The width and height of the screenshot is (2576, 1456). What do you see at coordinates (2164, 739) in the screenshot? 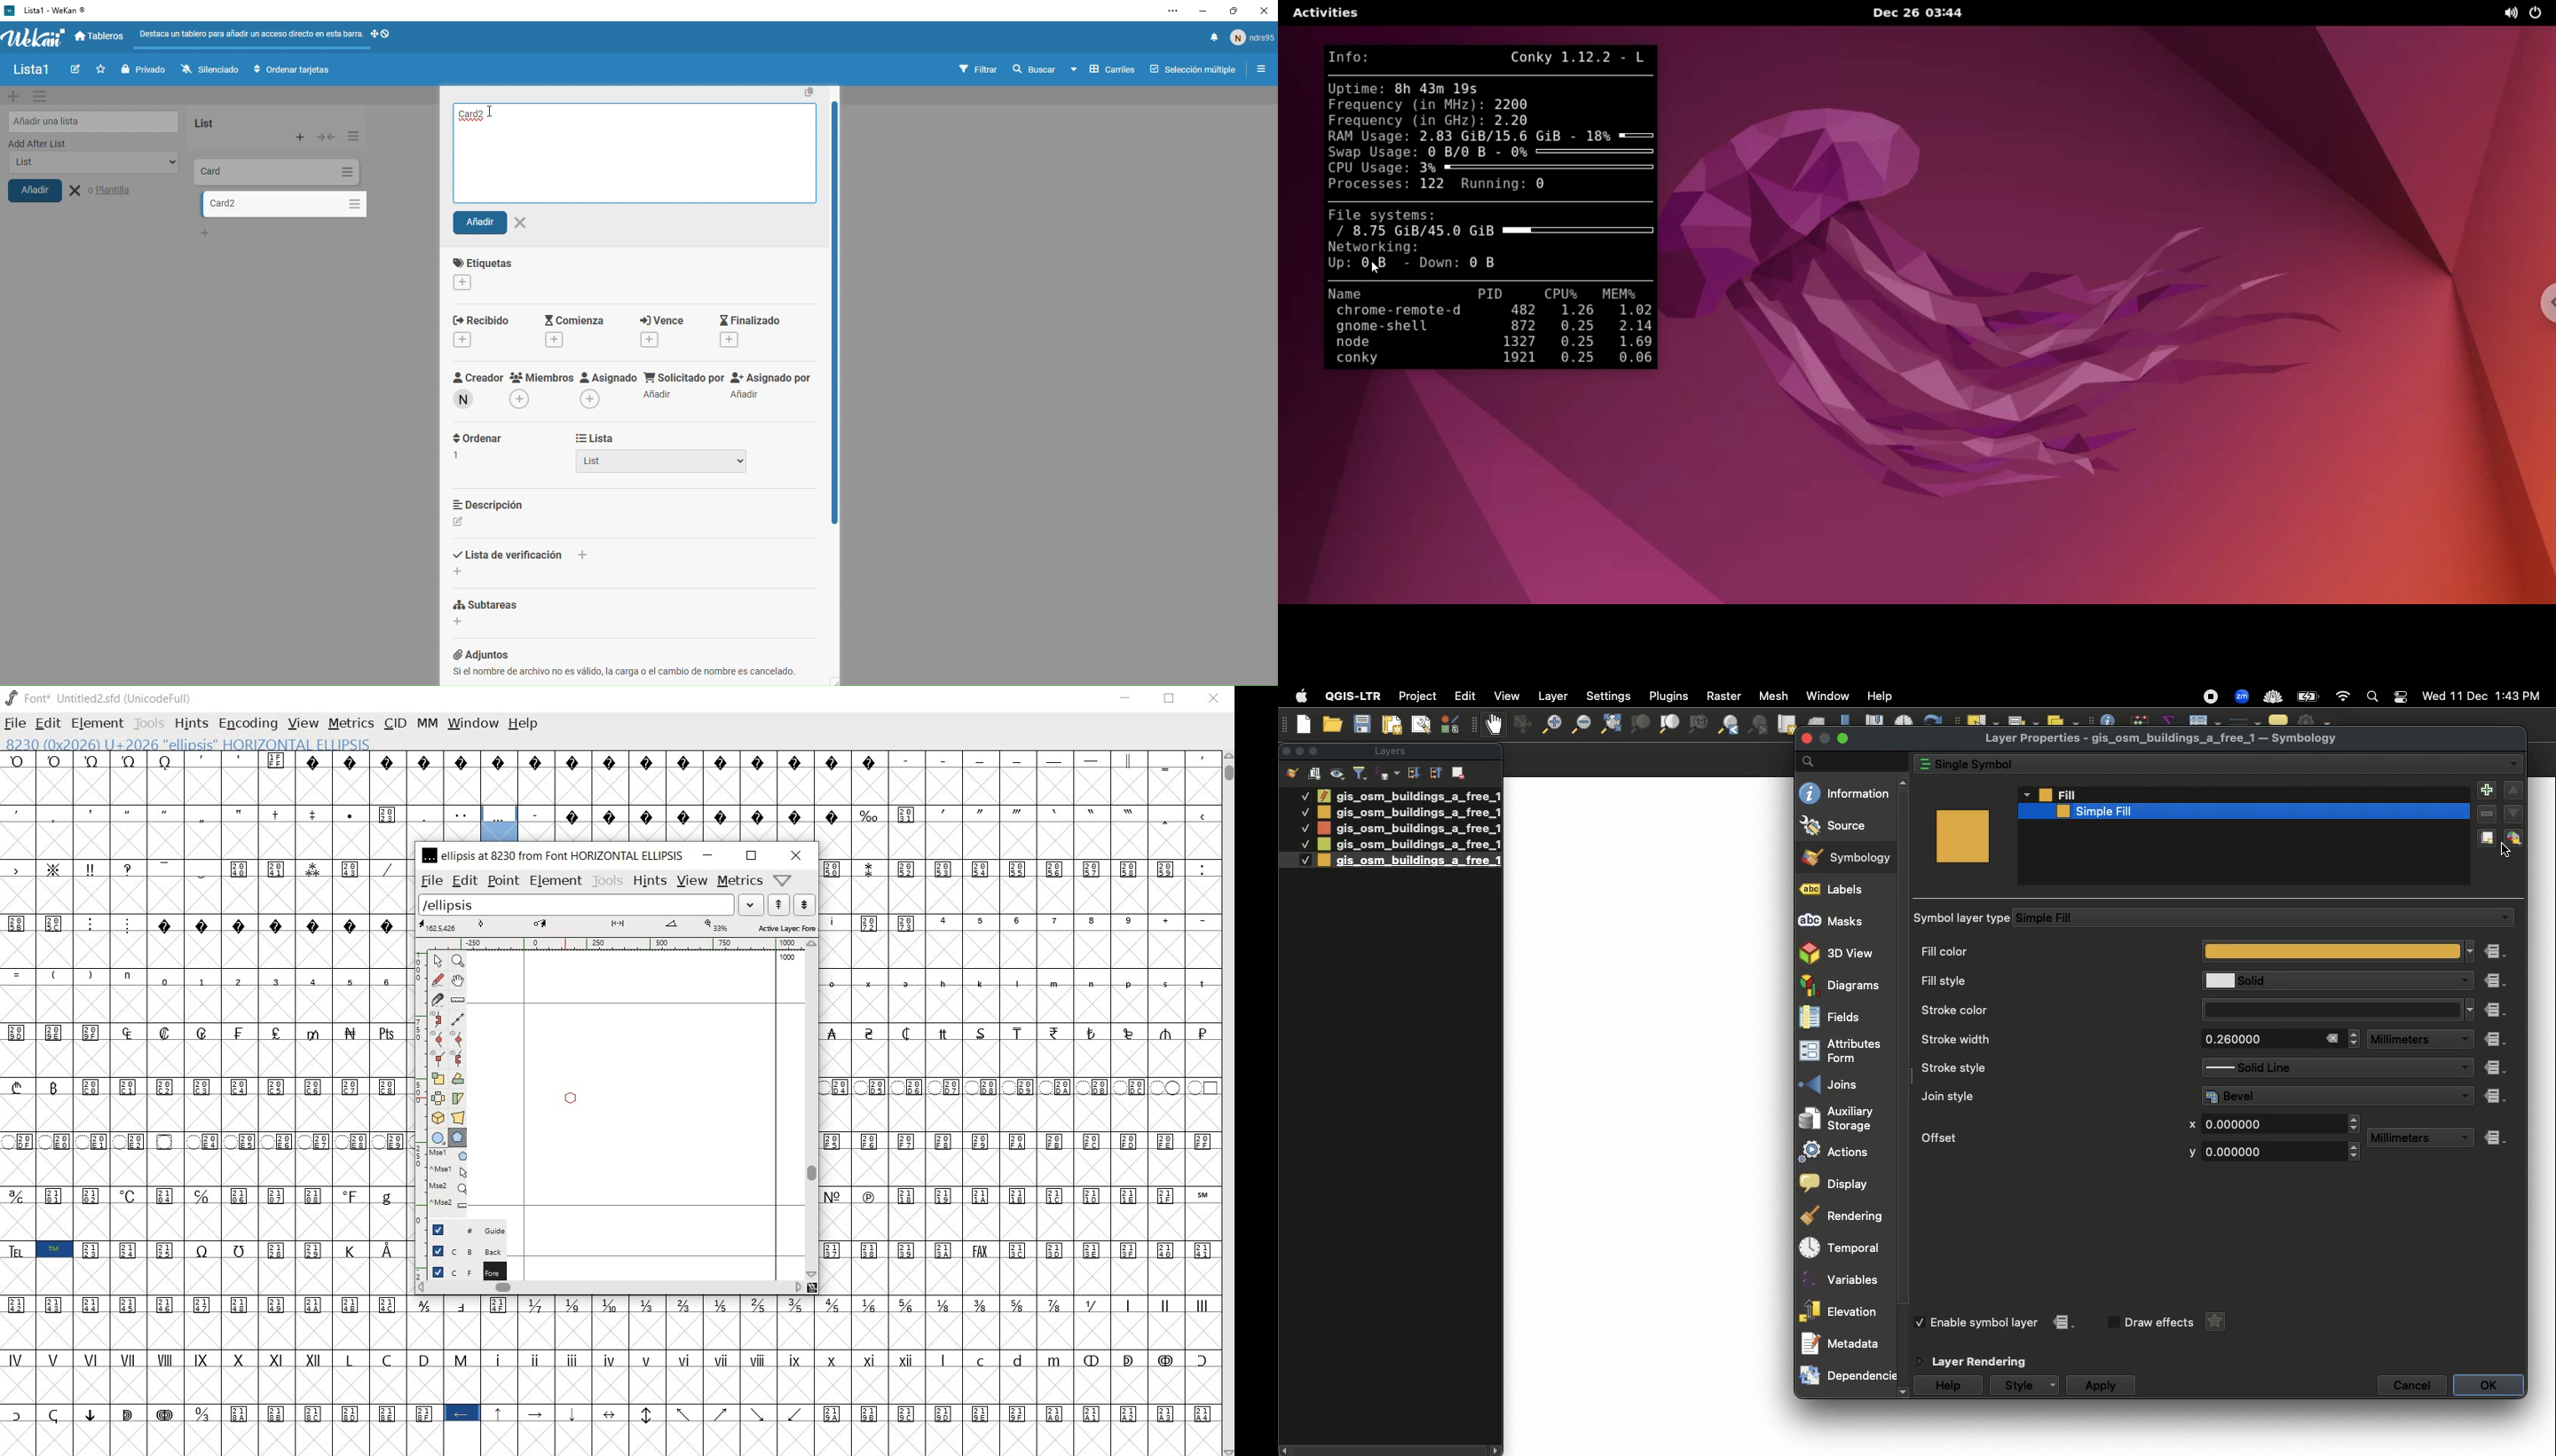
I see `Layer Properties - gis_osm_buildings_a_free_1 — Symbology` at bounding box center [2164, 739].